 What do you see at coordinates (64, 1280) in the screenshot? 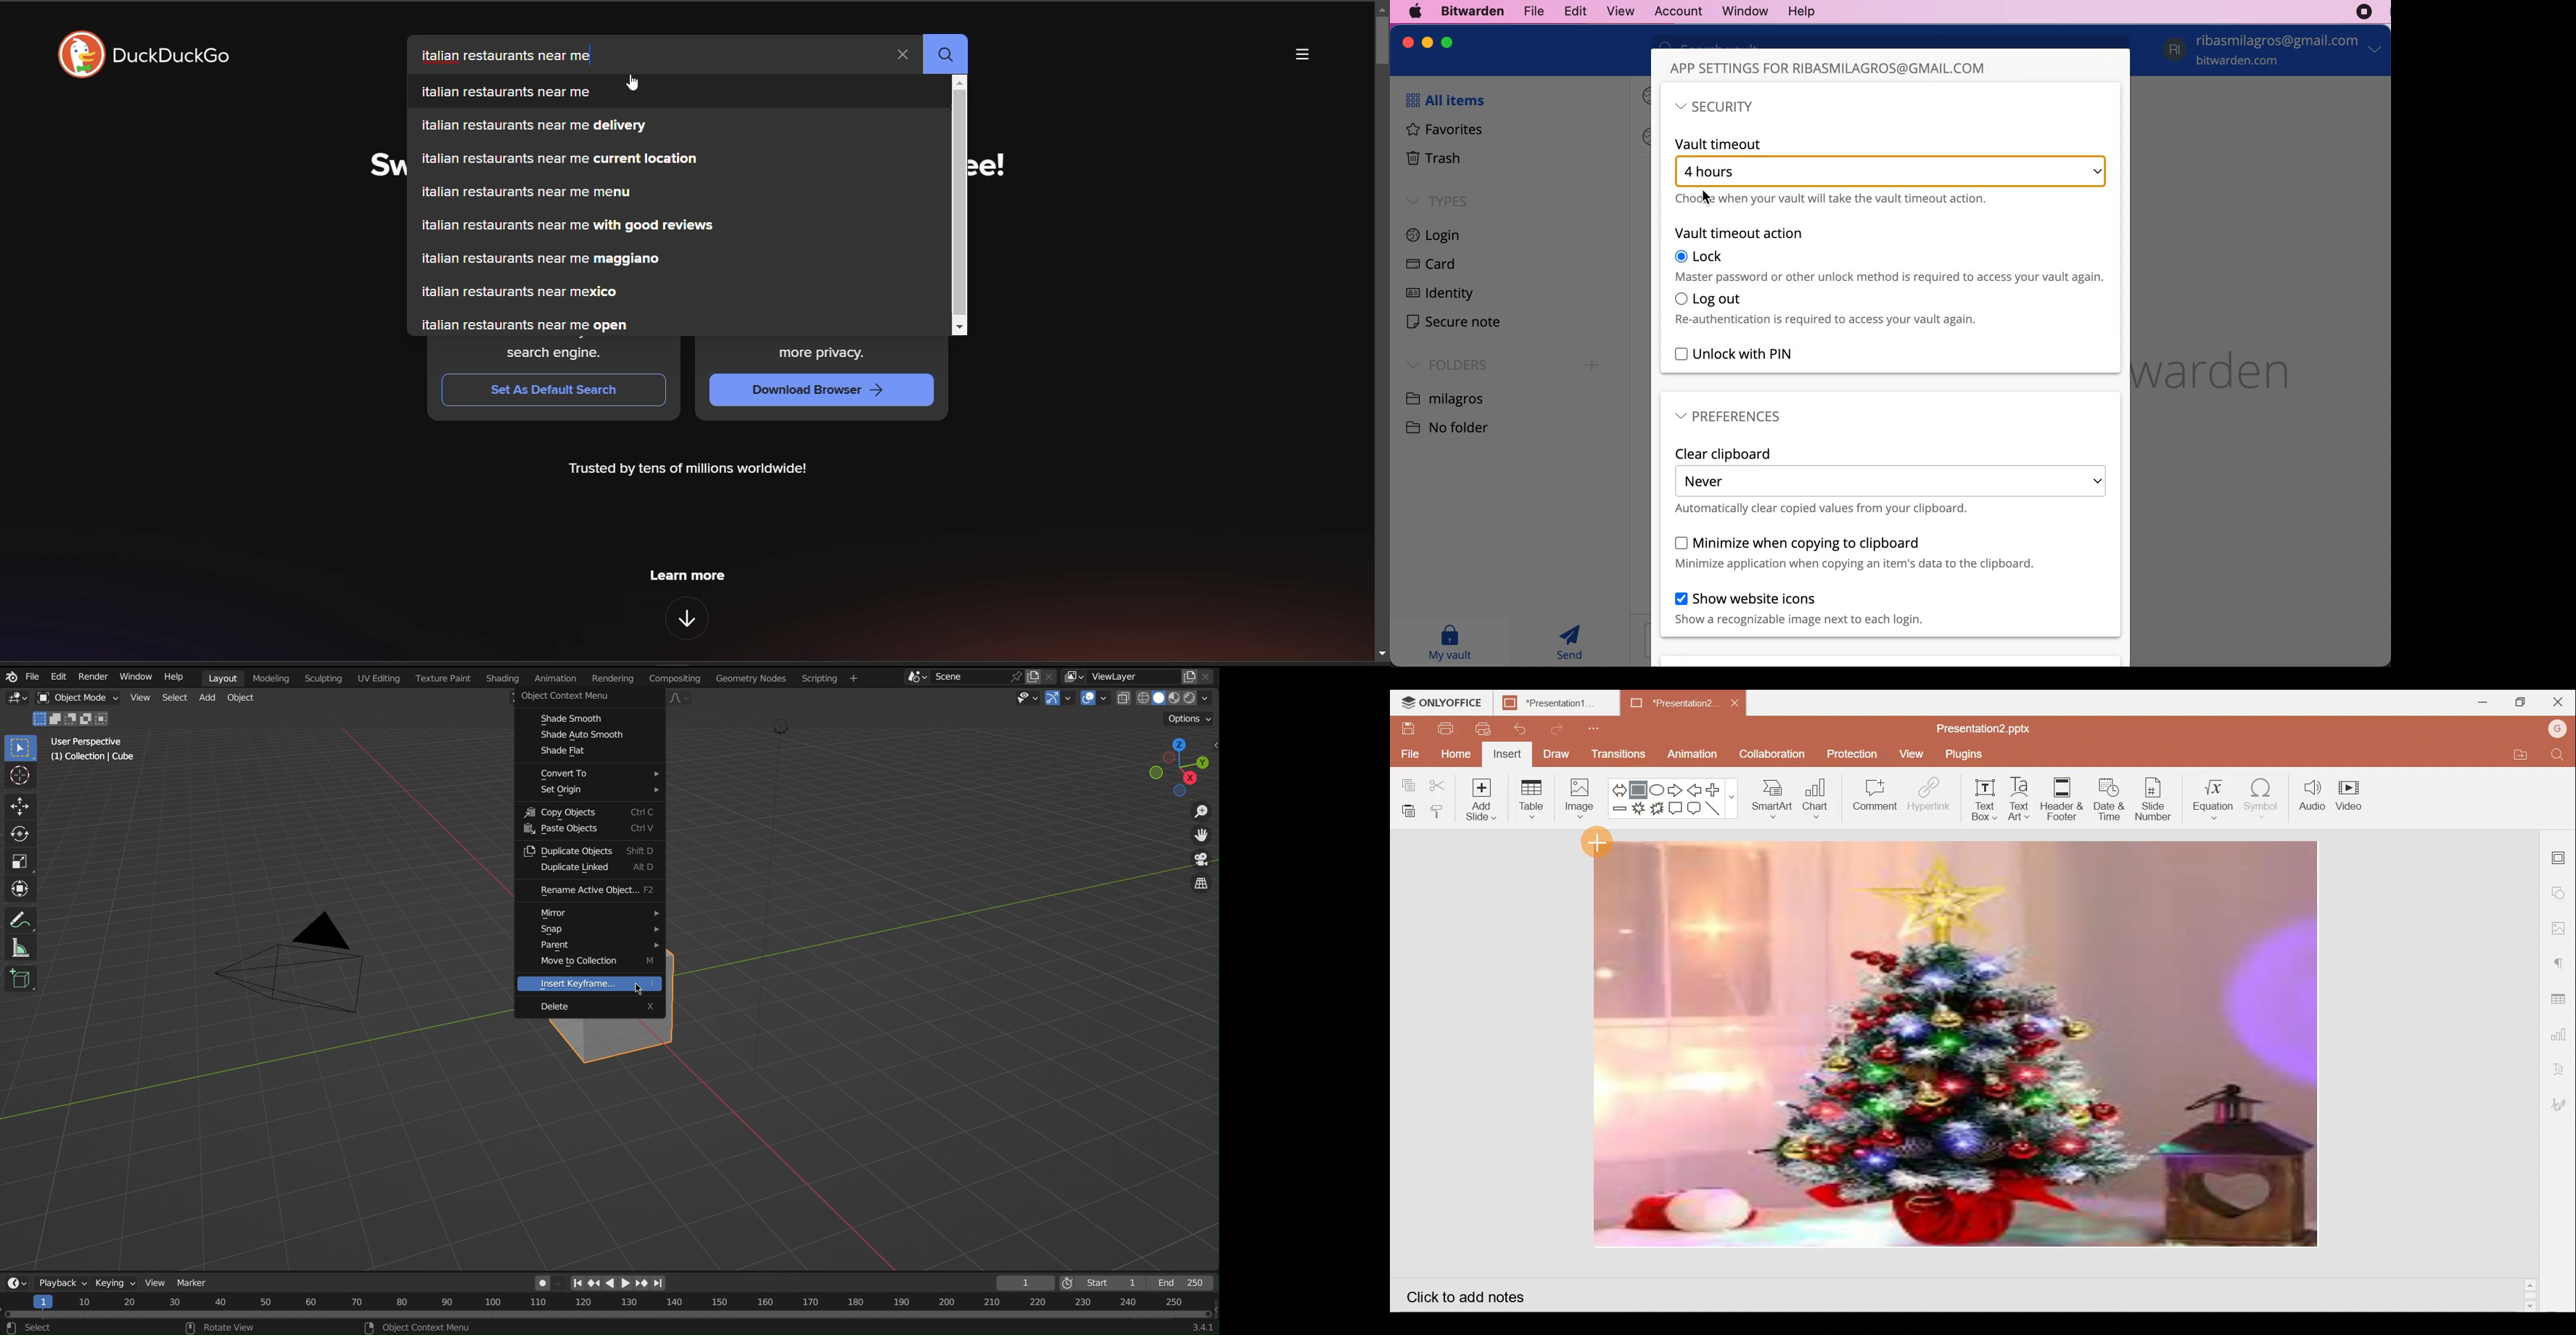
I see `Playback` at bounding box center [64, 1280].